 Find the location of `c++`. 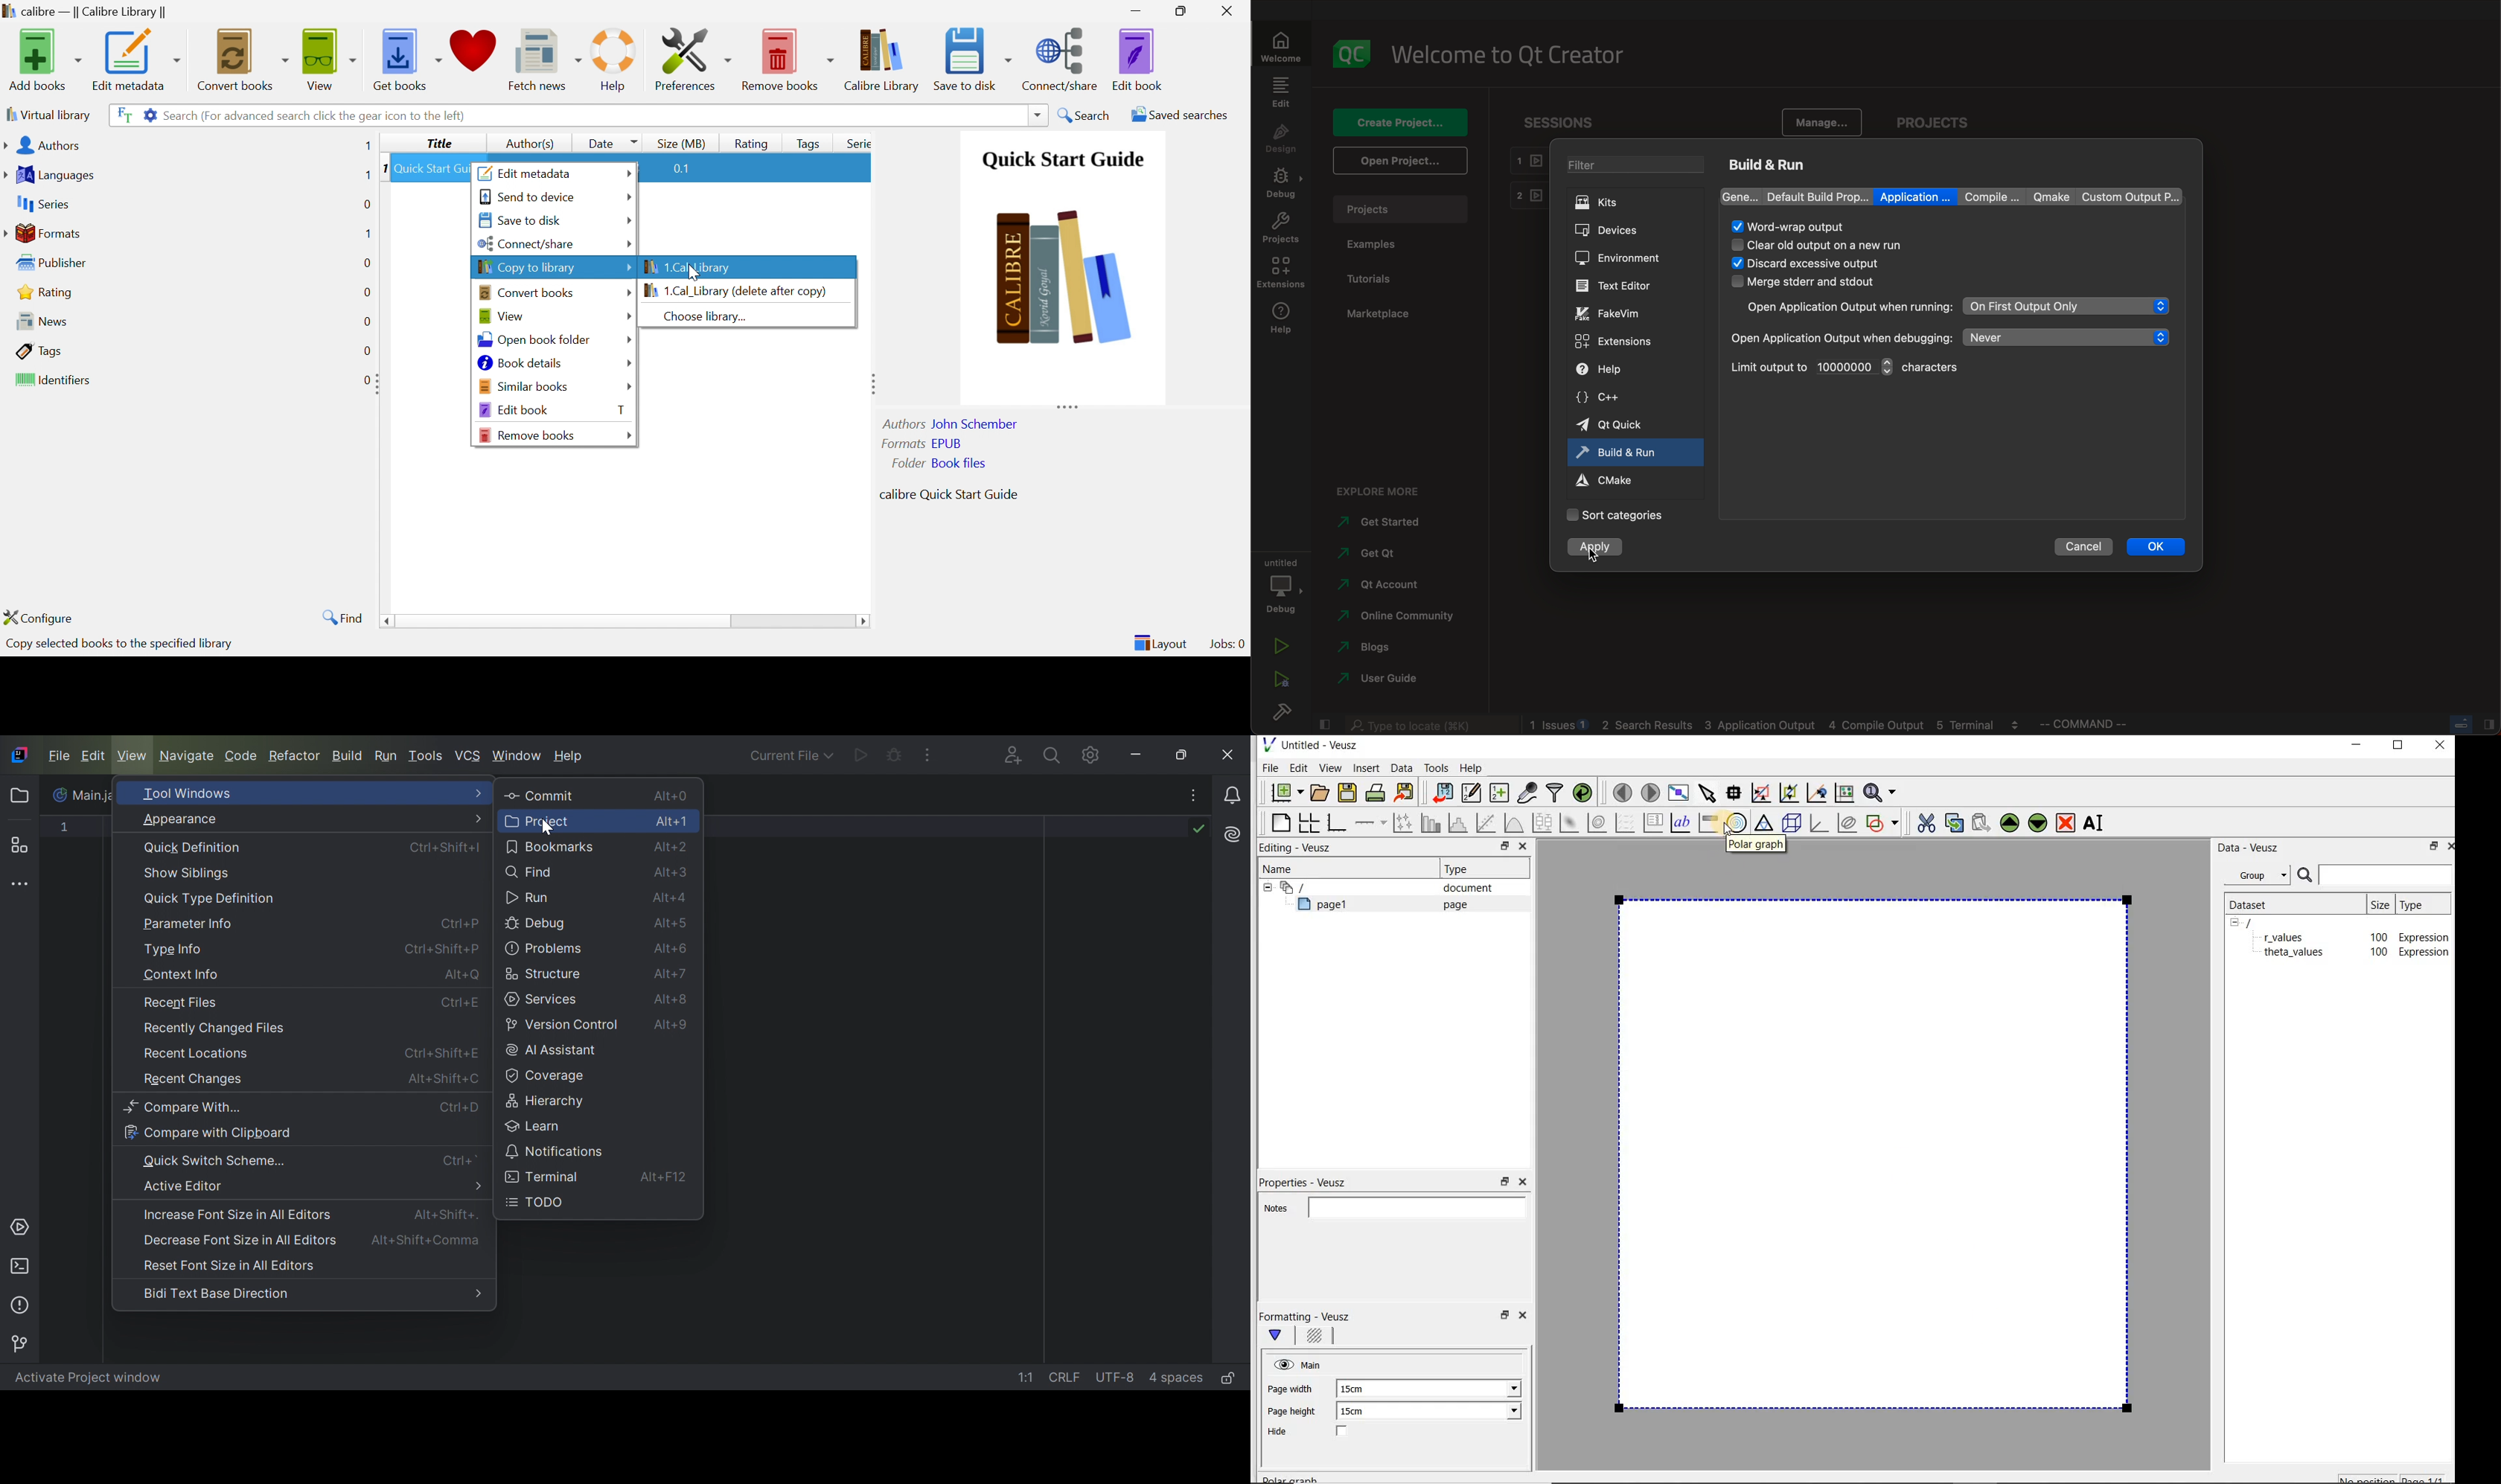

c++ is located at coordinates (1622, 397).